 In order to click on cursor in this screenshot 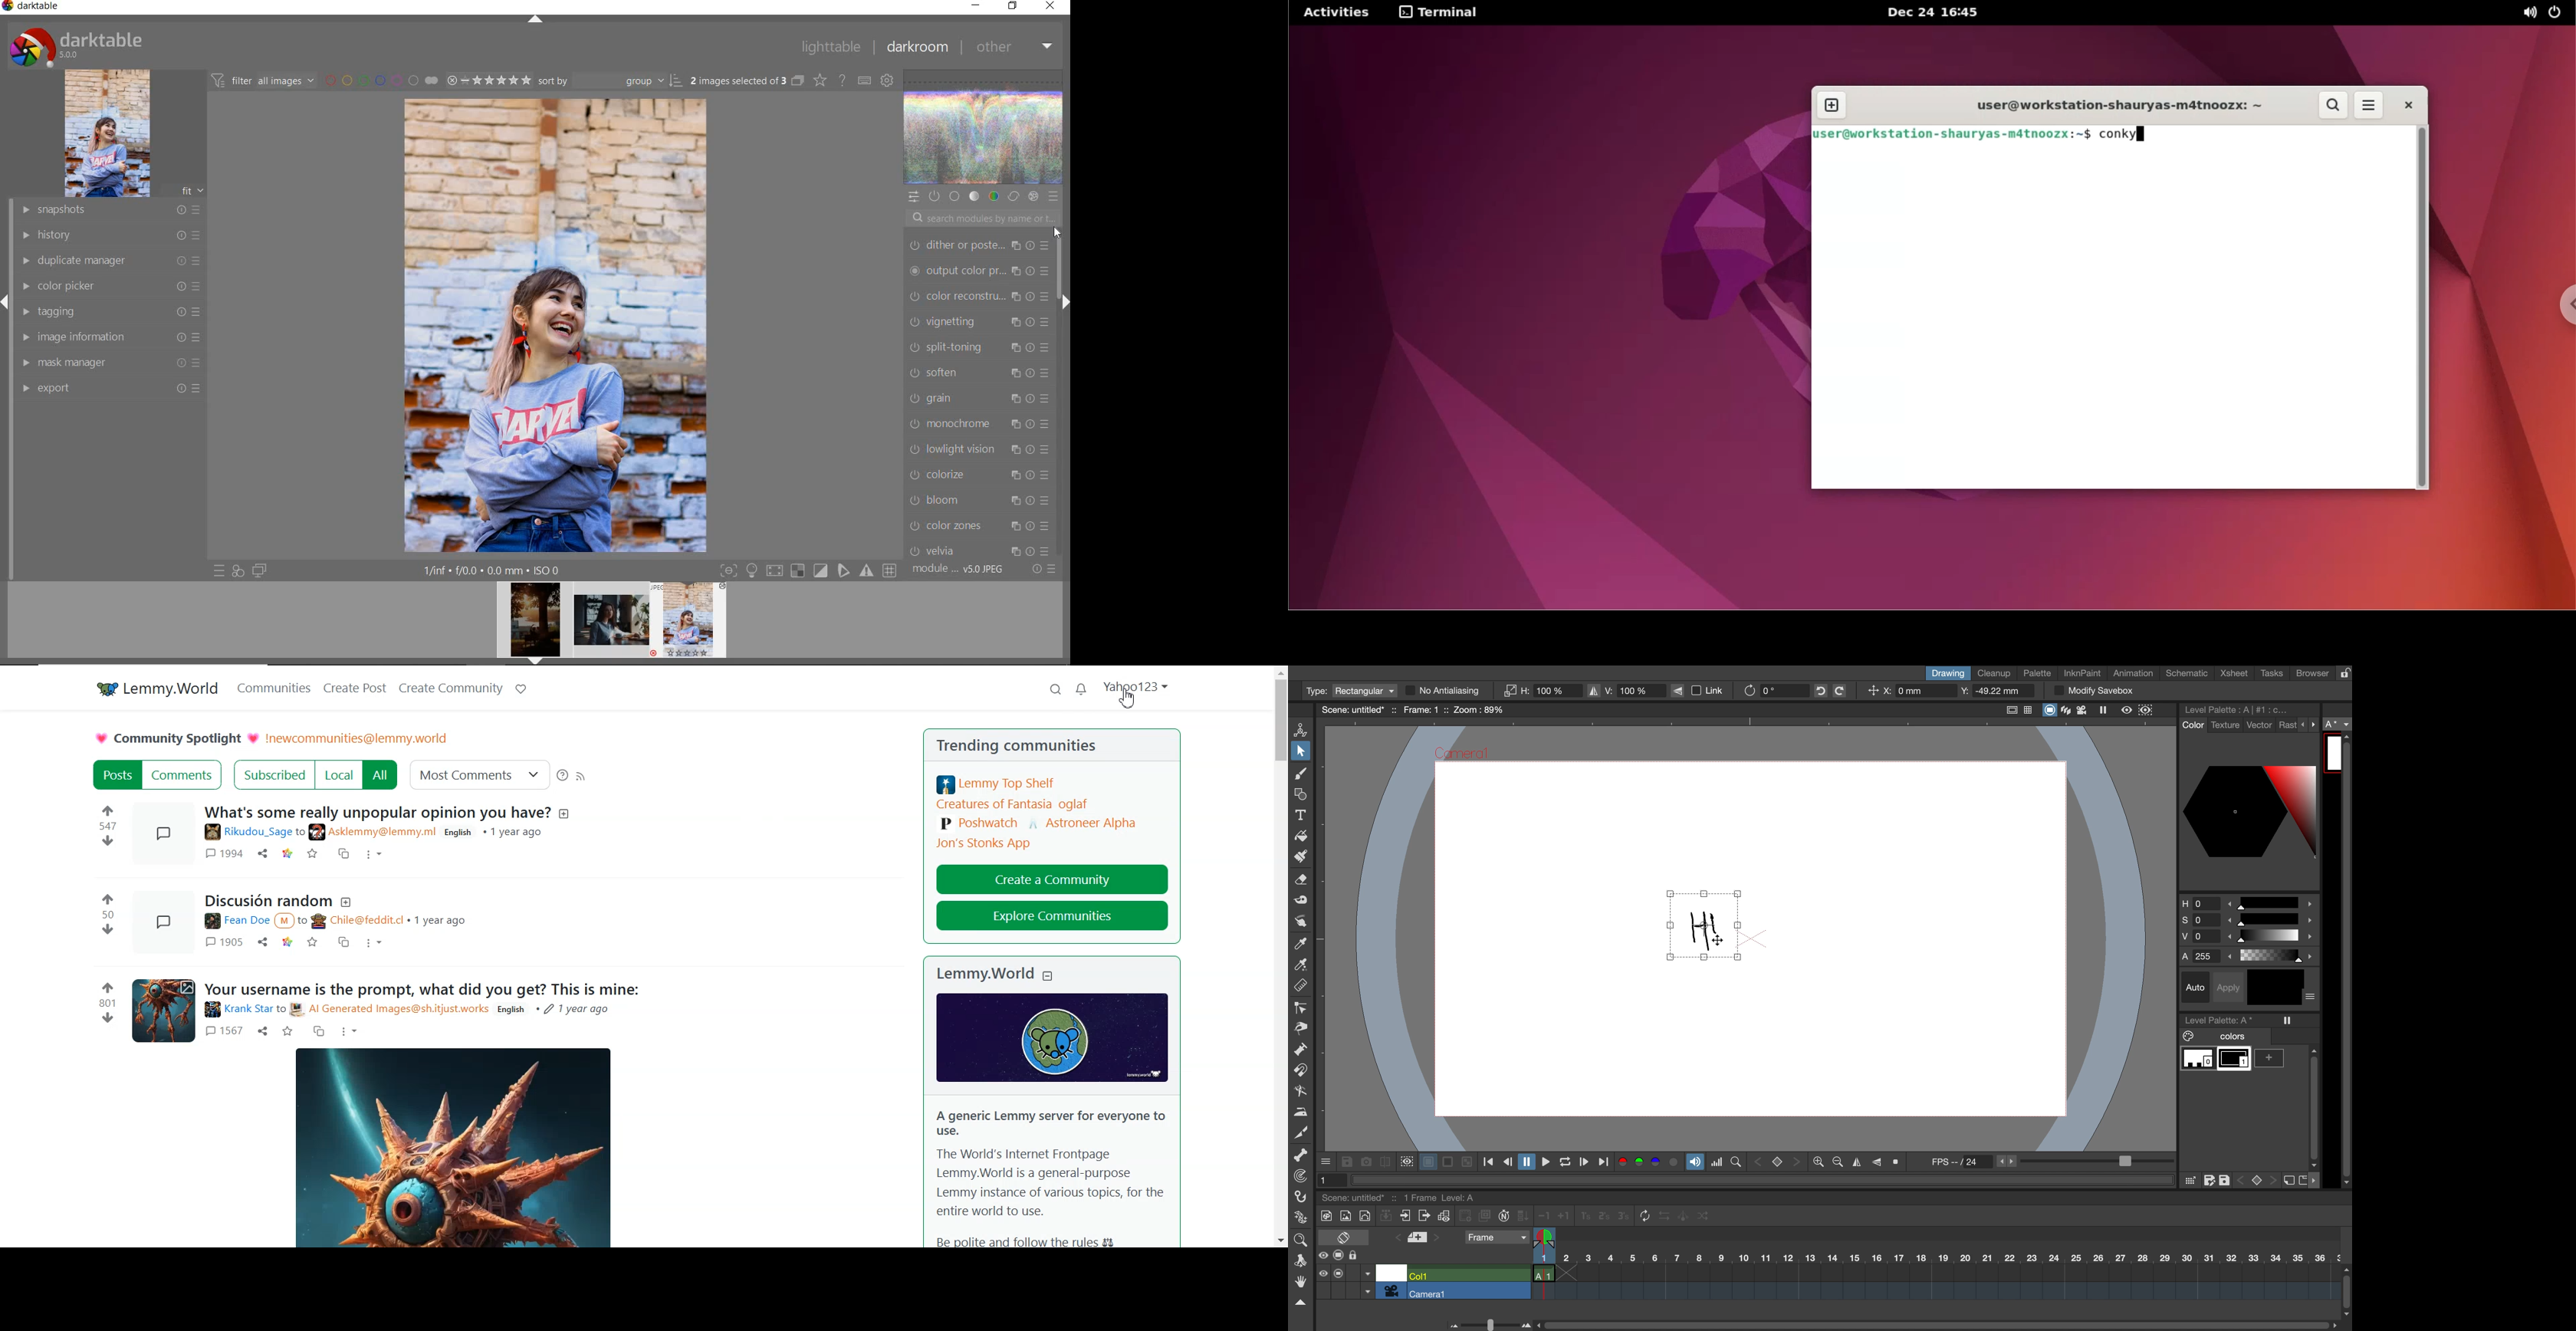, I will do `click(1063, 236)`.